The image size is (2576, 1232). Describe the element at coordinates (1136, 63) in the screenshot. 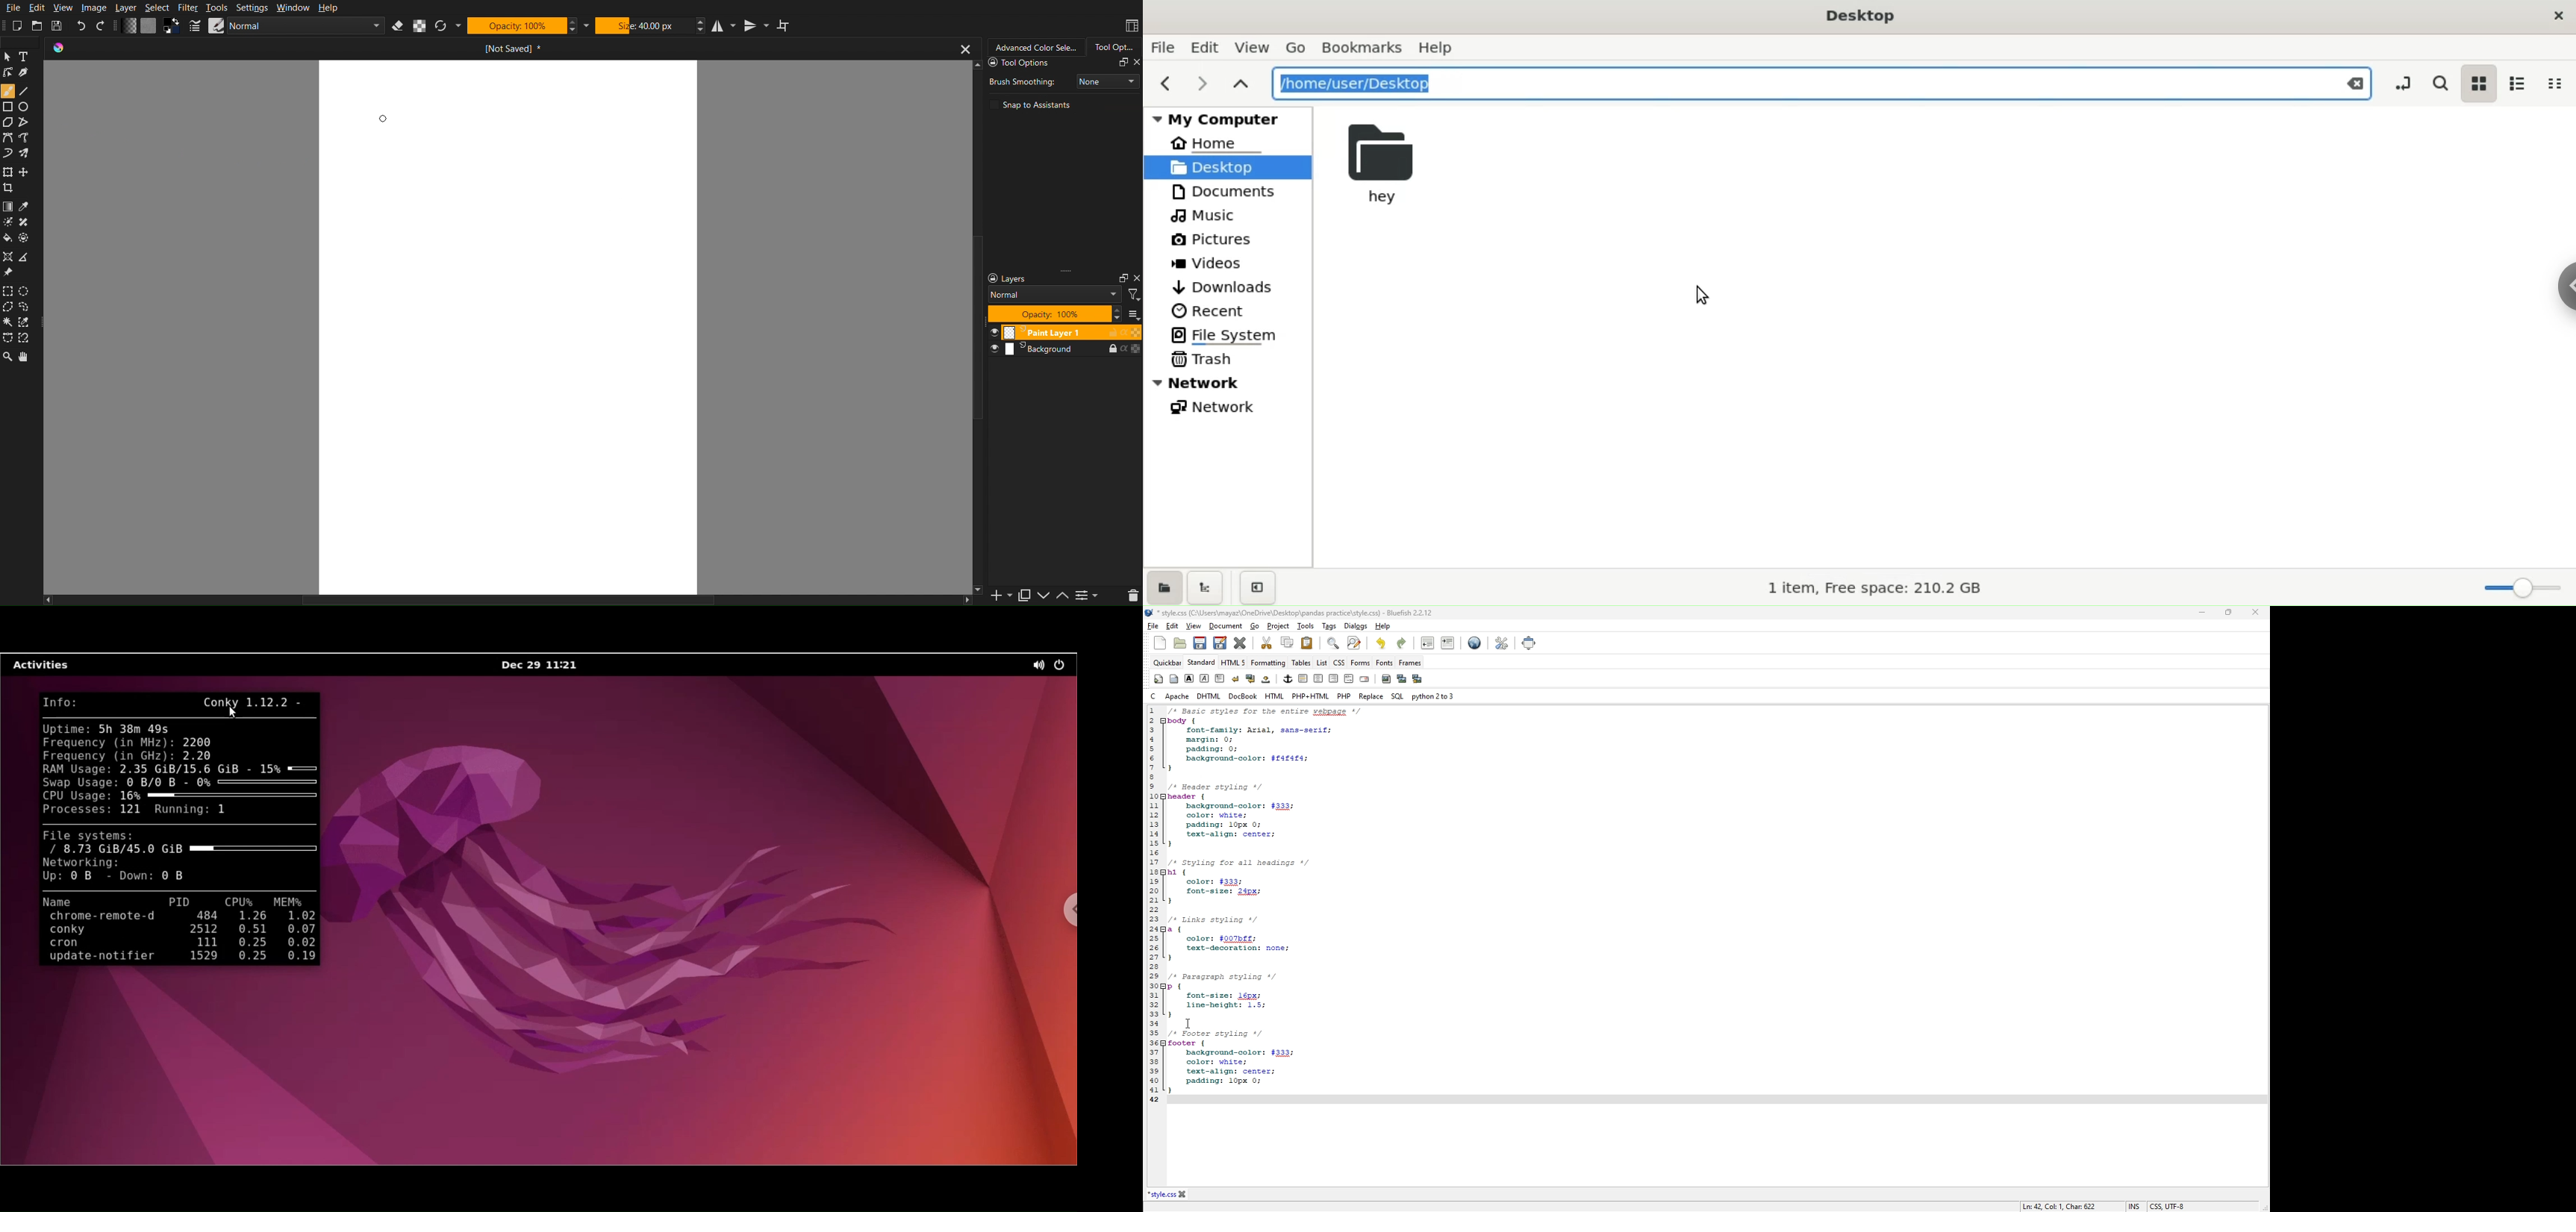

I see `Close` at that location.